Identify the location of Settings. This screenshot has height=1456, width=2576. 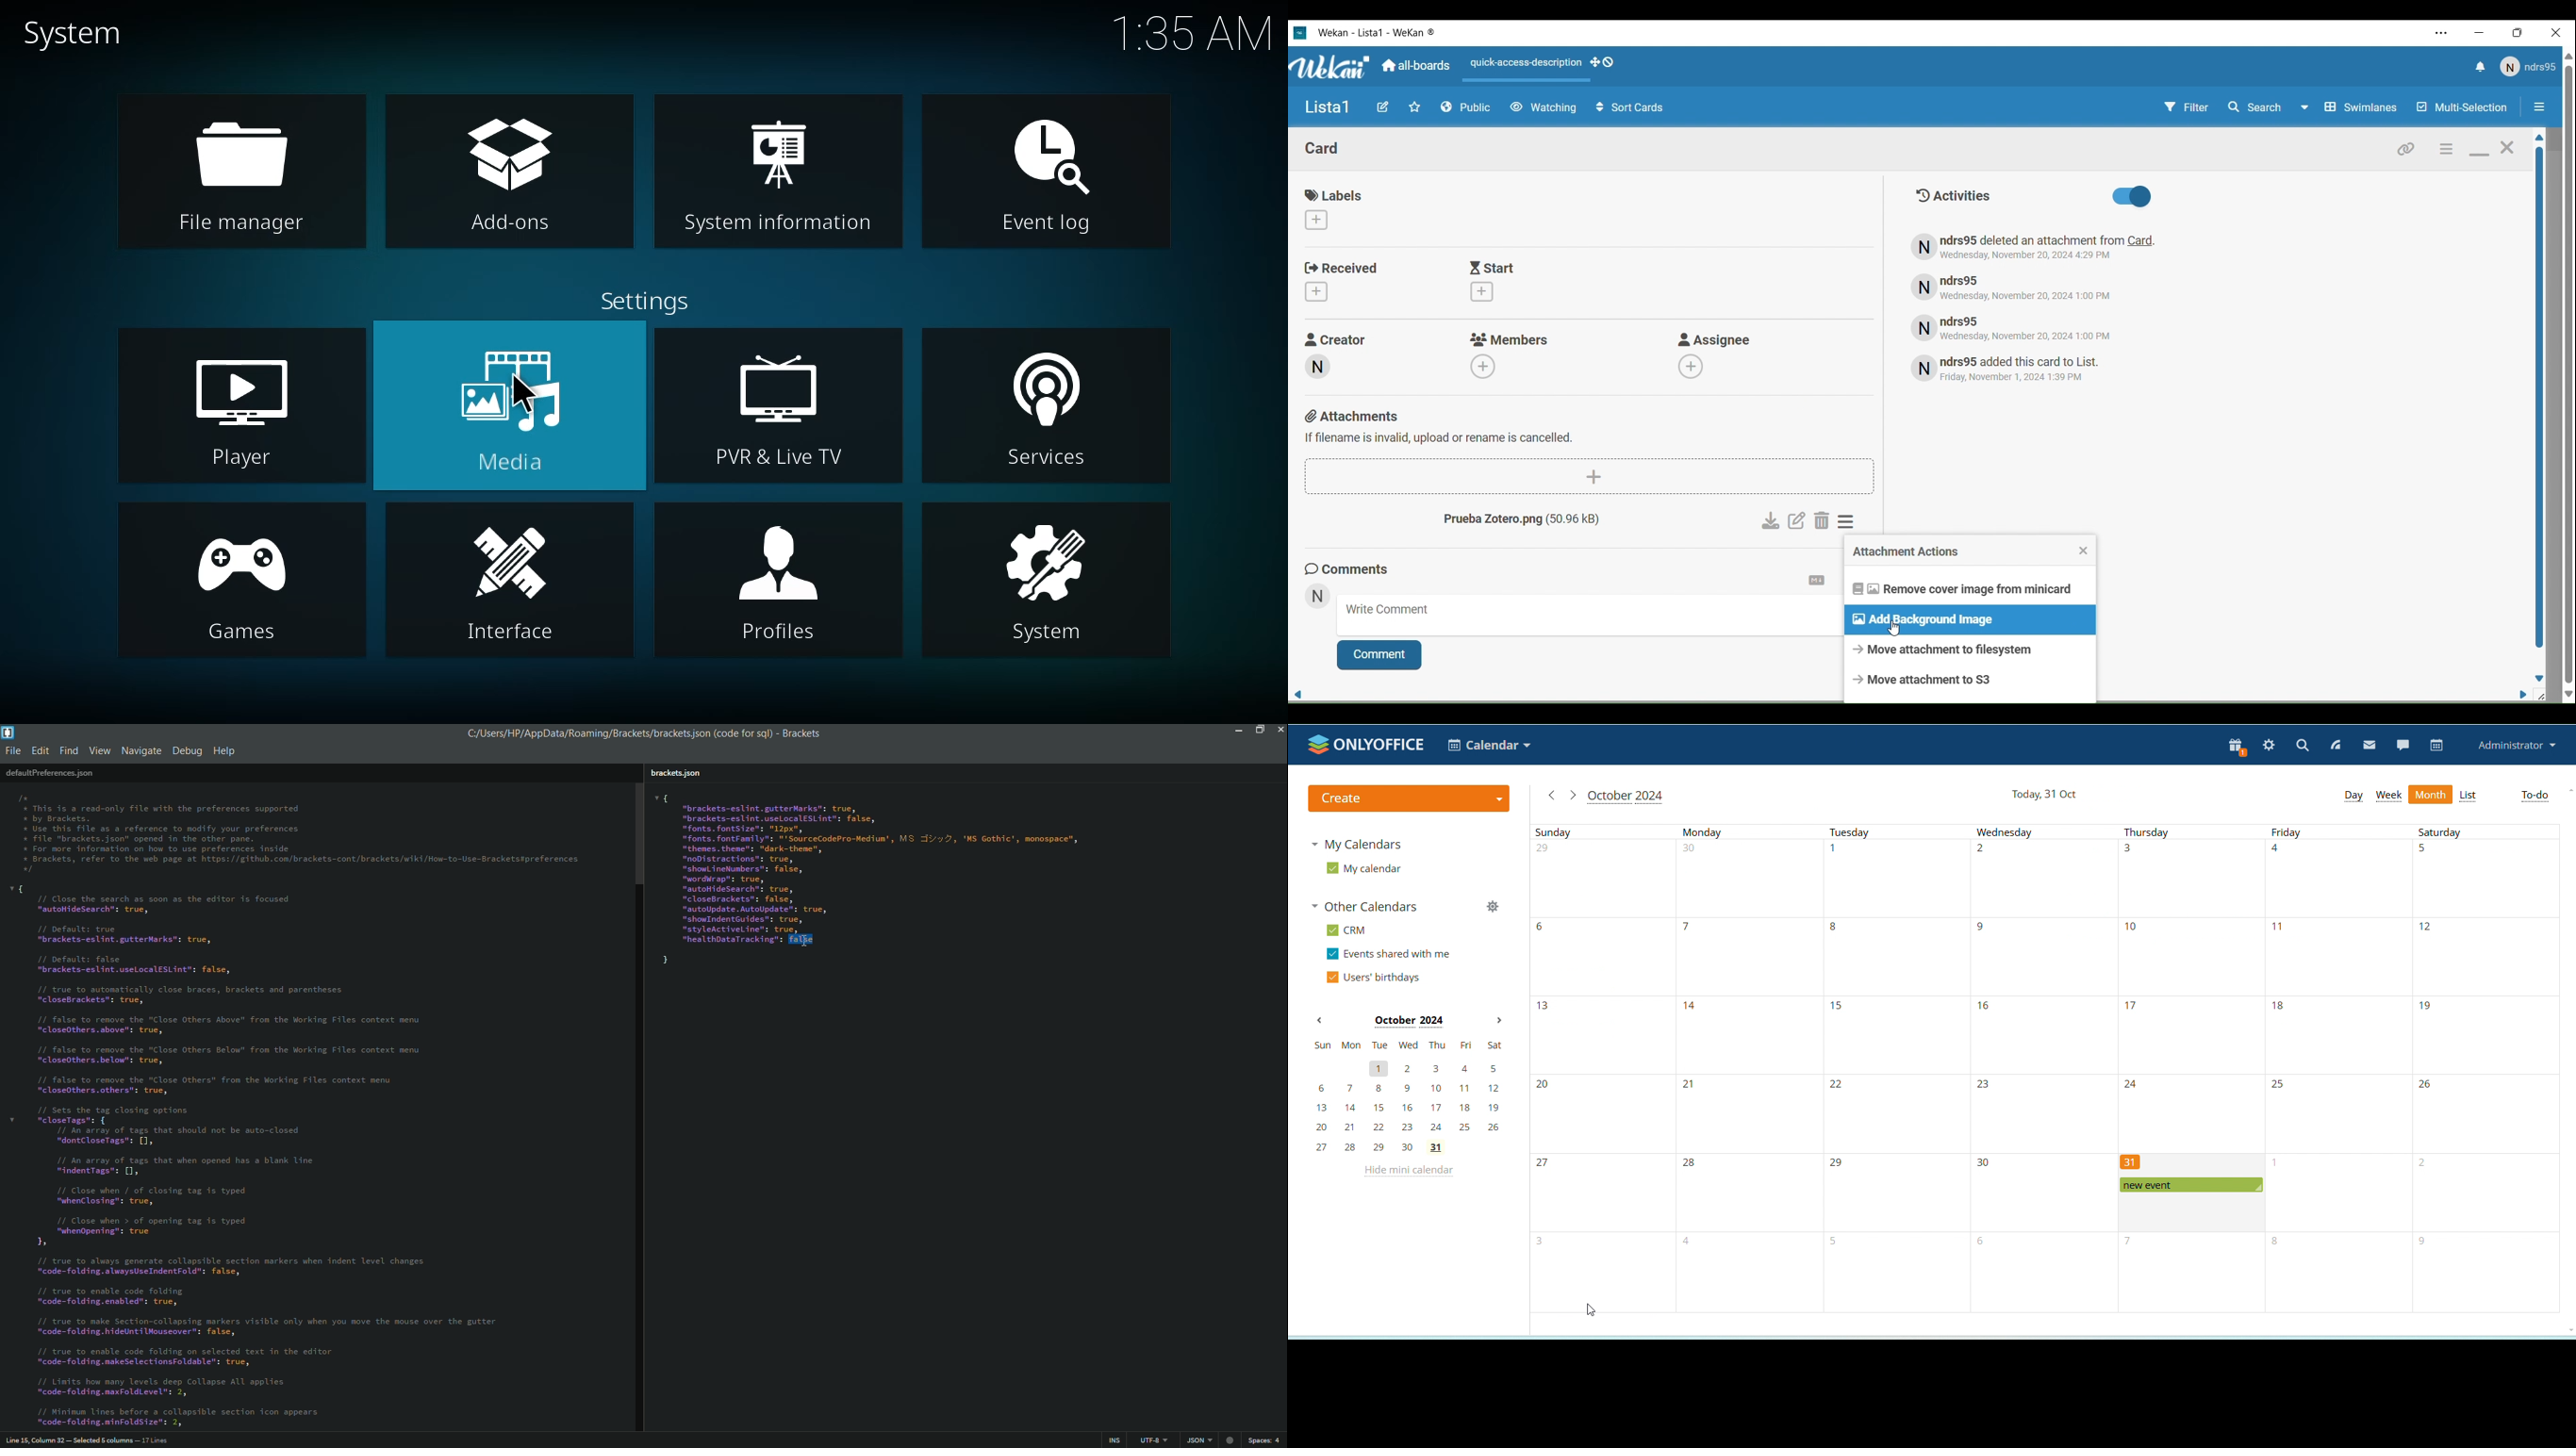
(2448, 148).